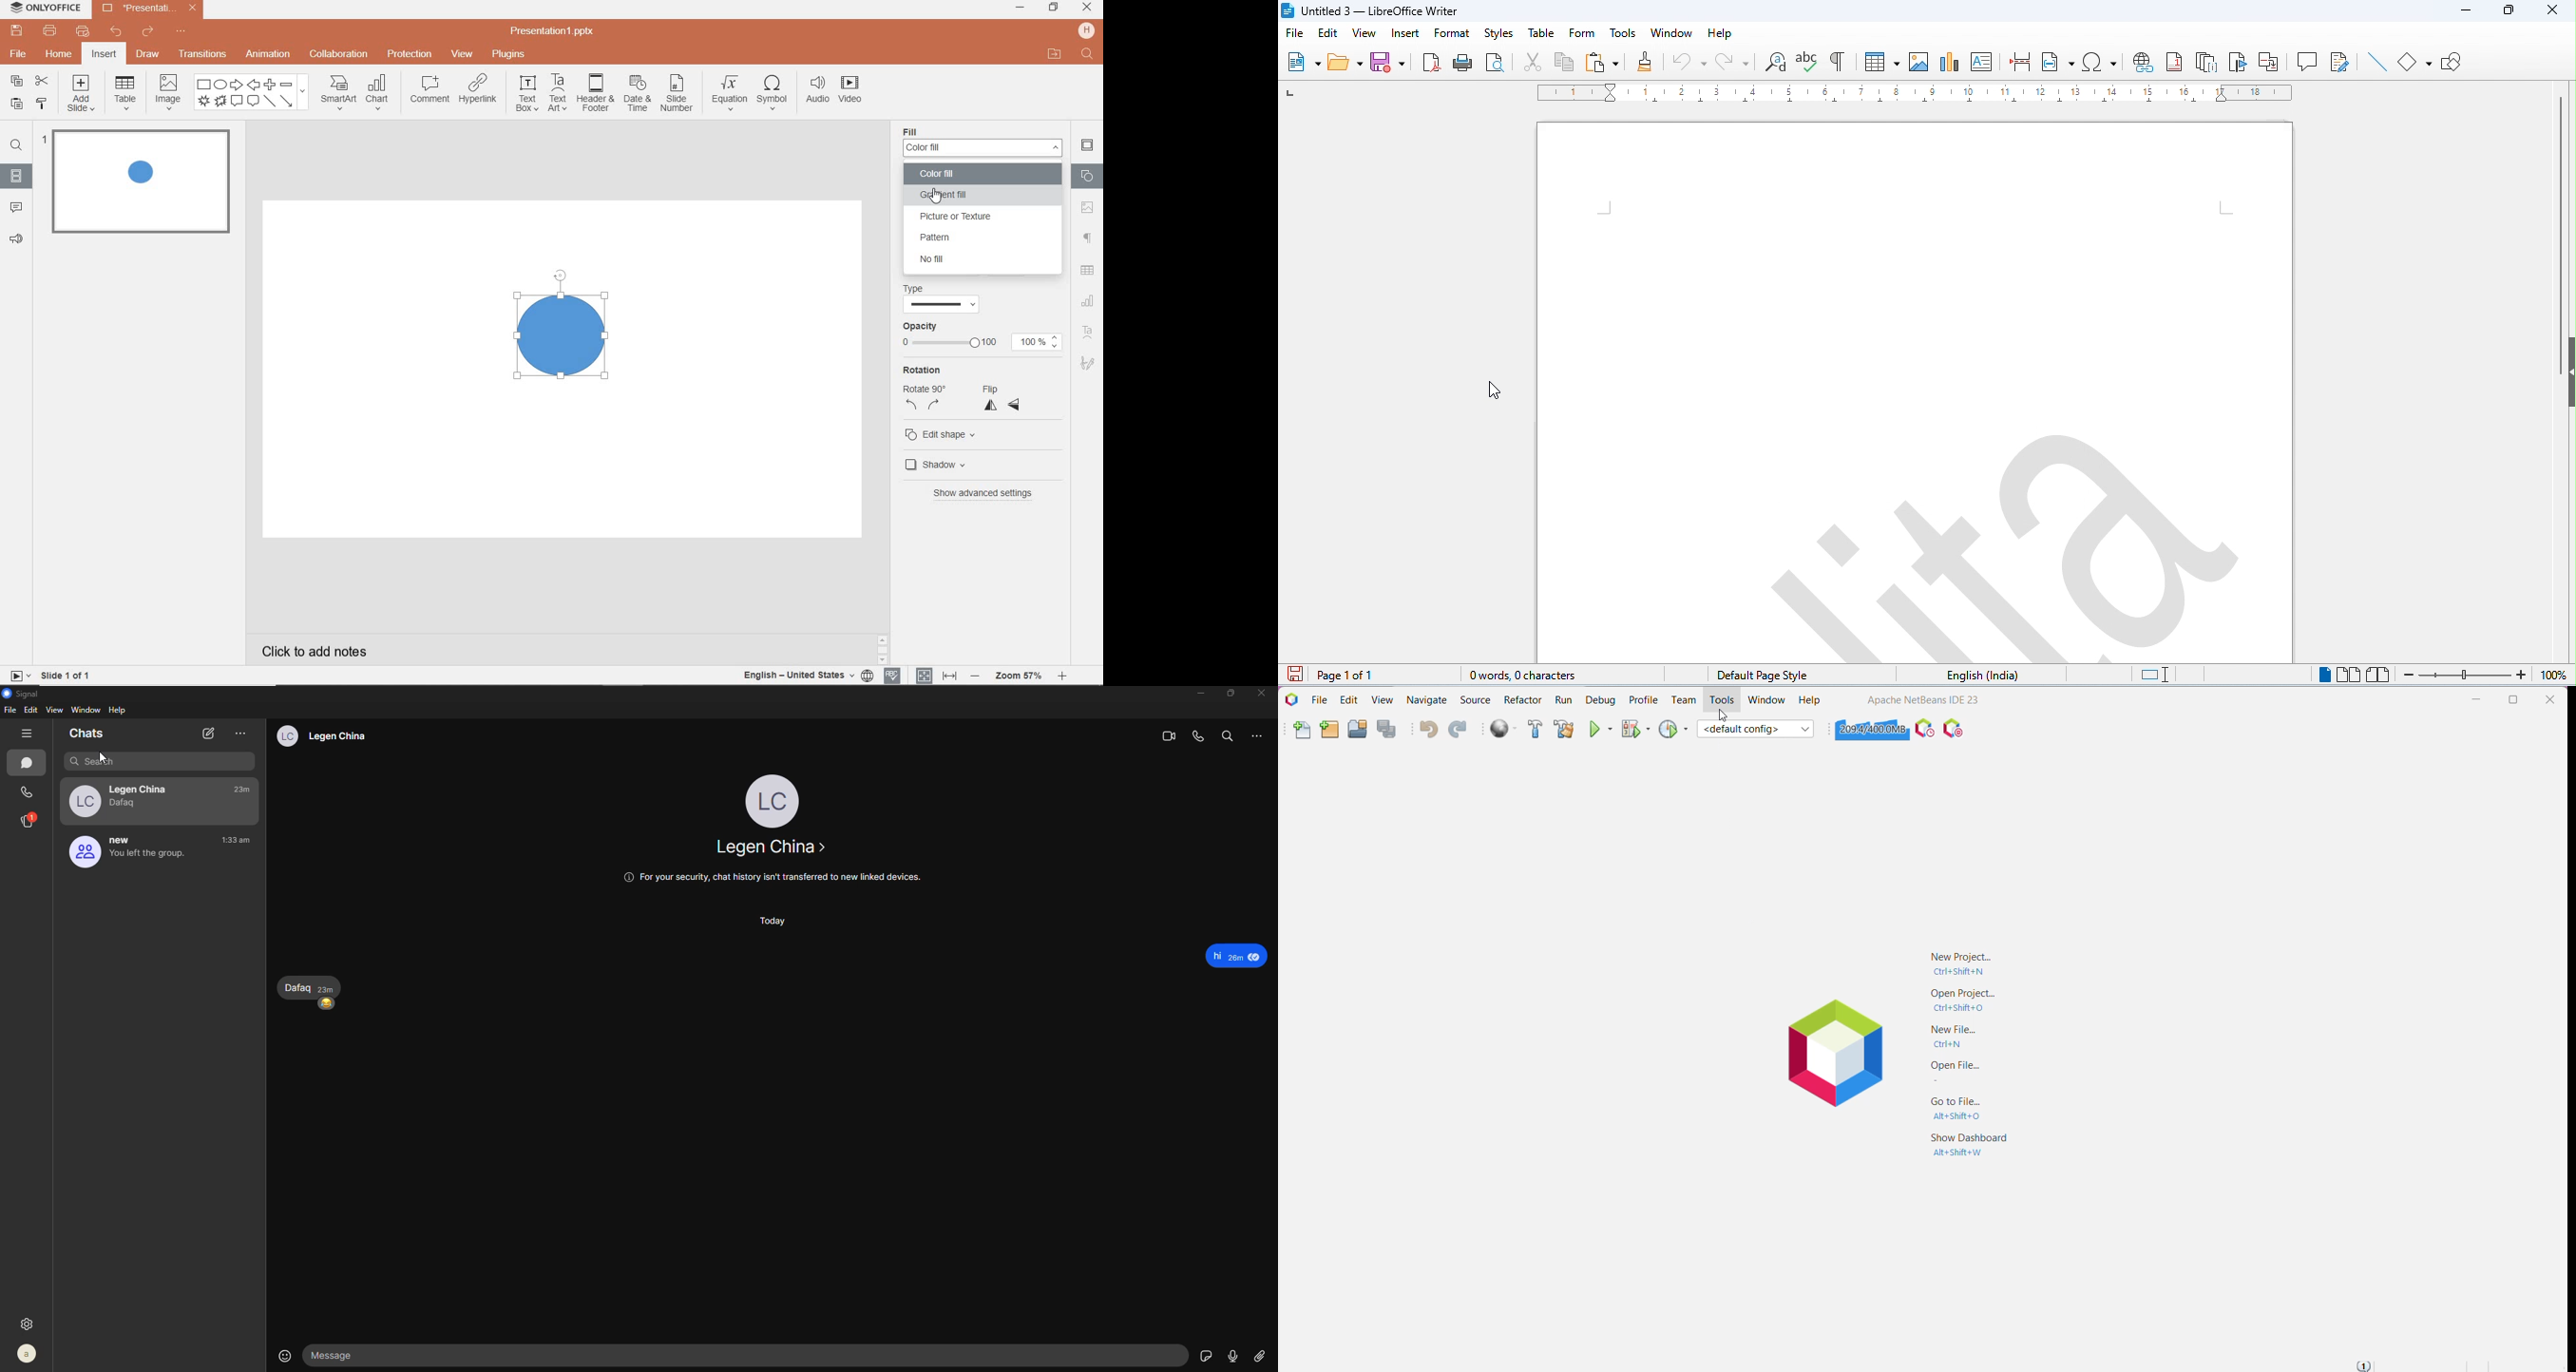 The height and width of the screenshot is (1372, 2576). I want to click on print, so click(51, 30).